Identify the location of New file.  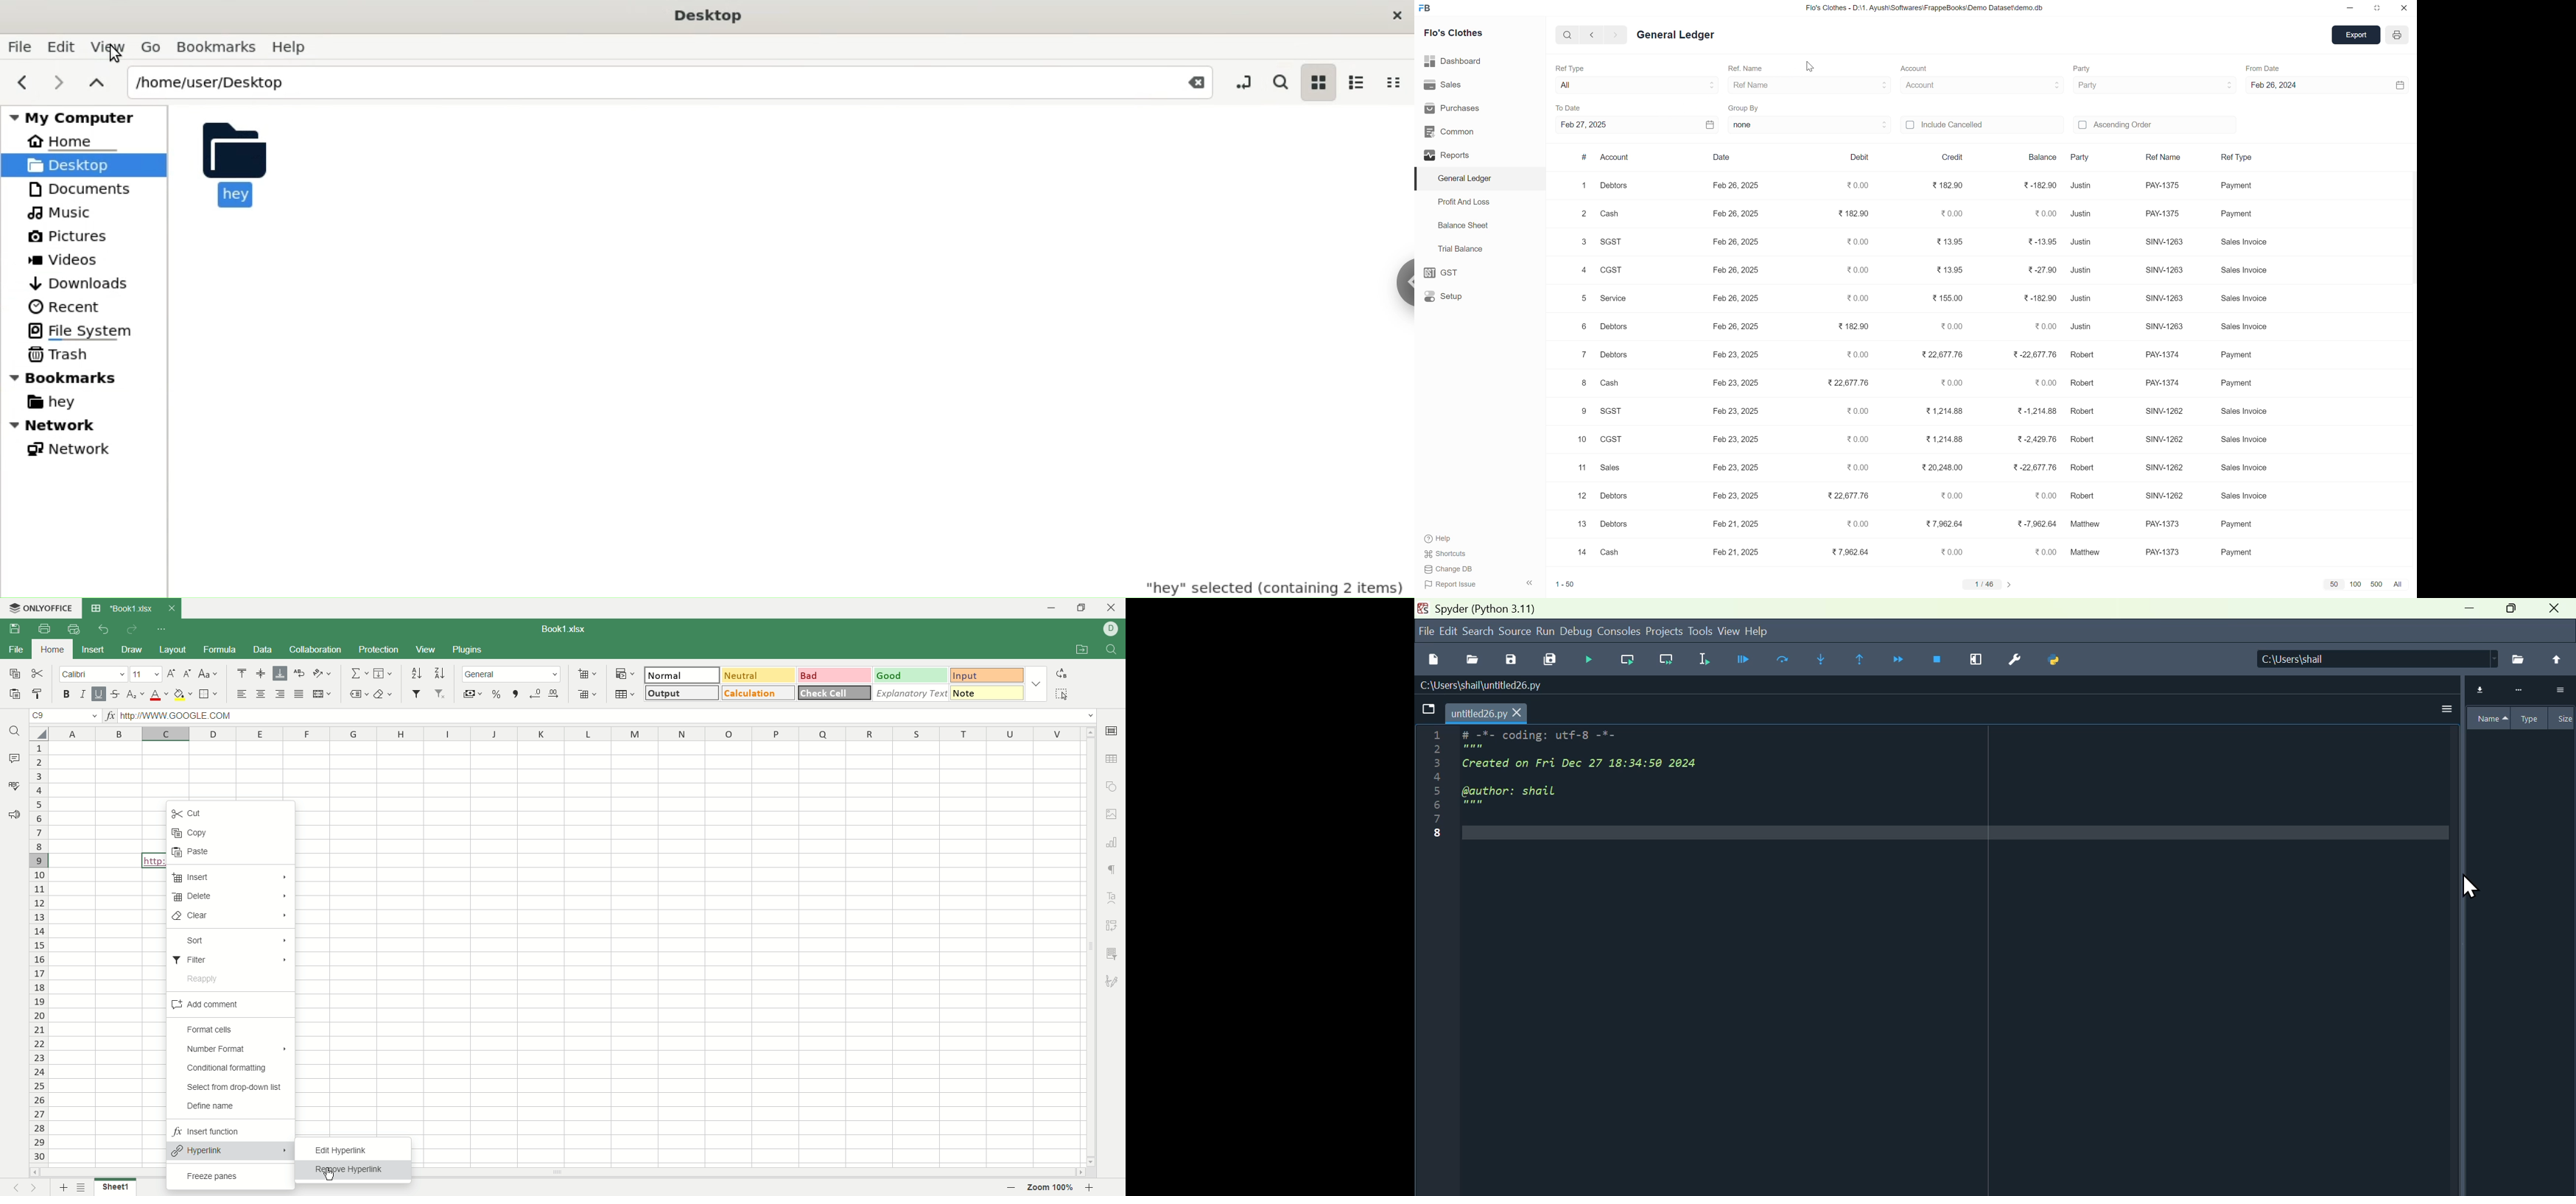
(1433, 657).